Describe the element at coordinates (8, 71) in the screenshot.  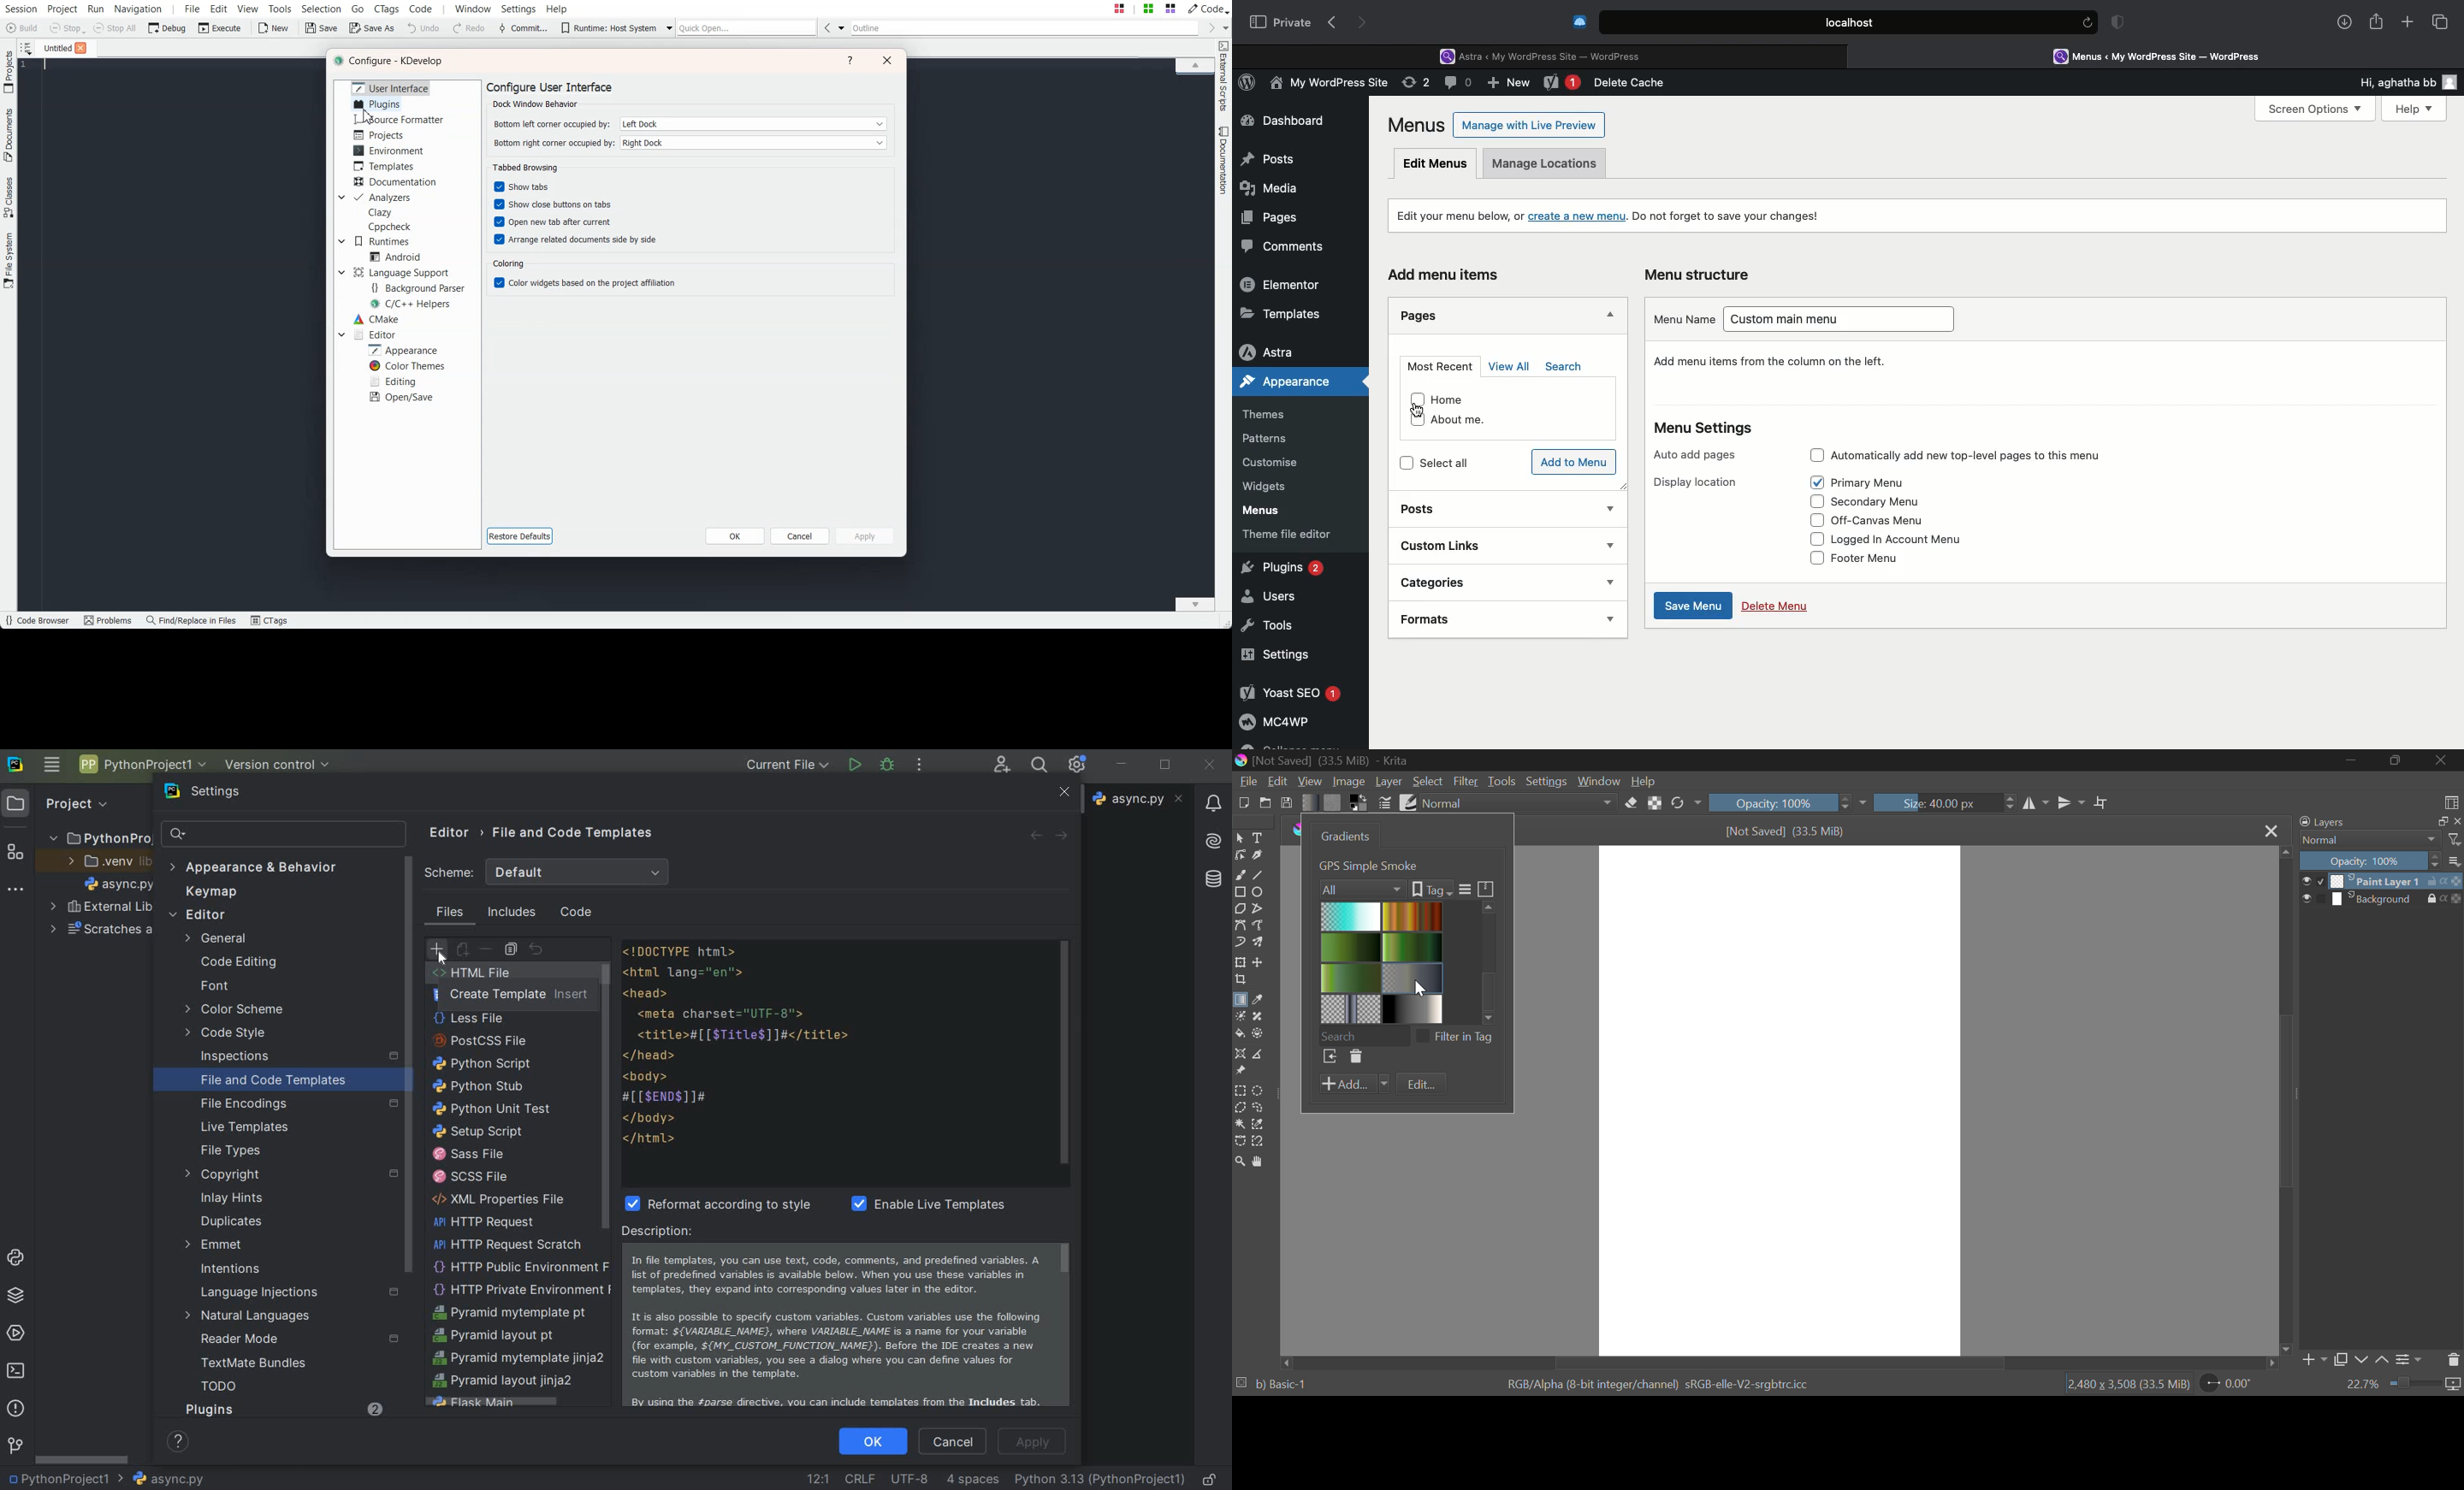
I see `Project` at that location.